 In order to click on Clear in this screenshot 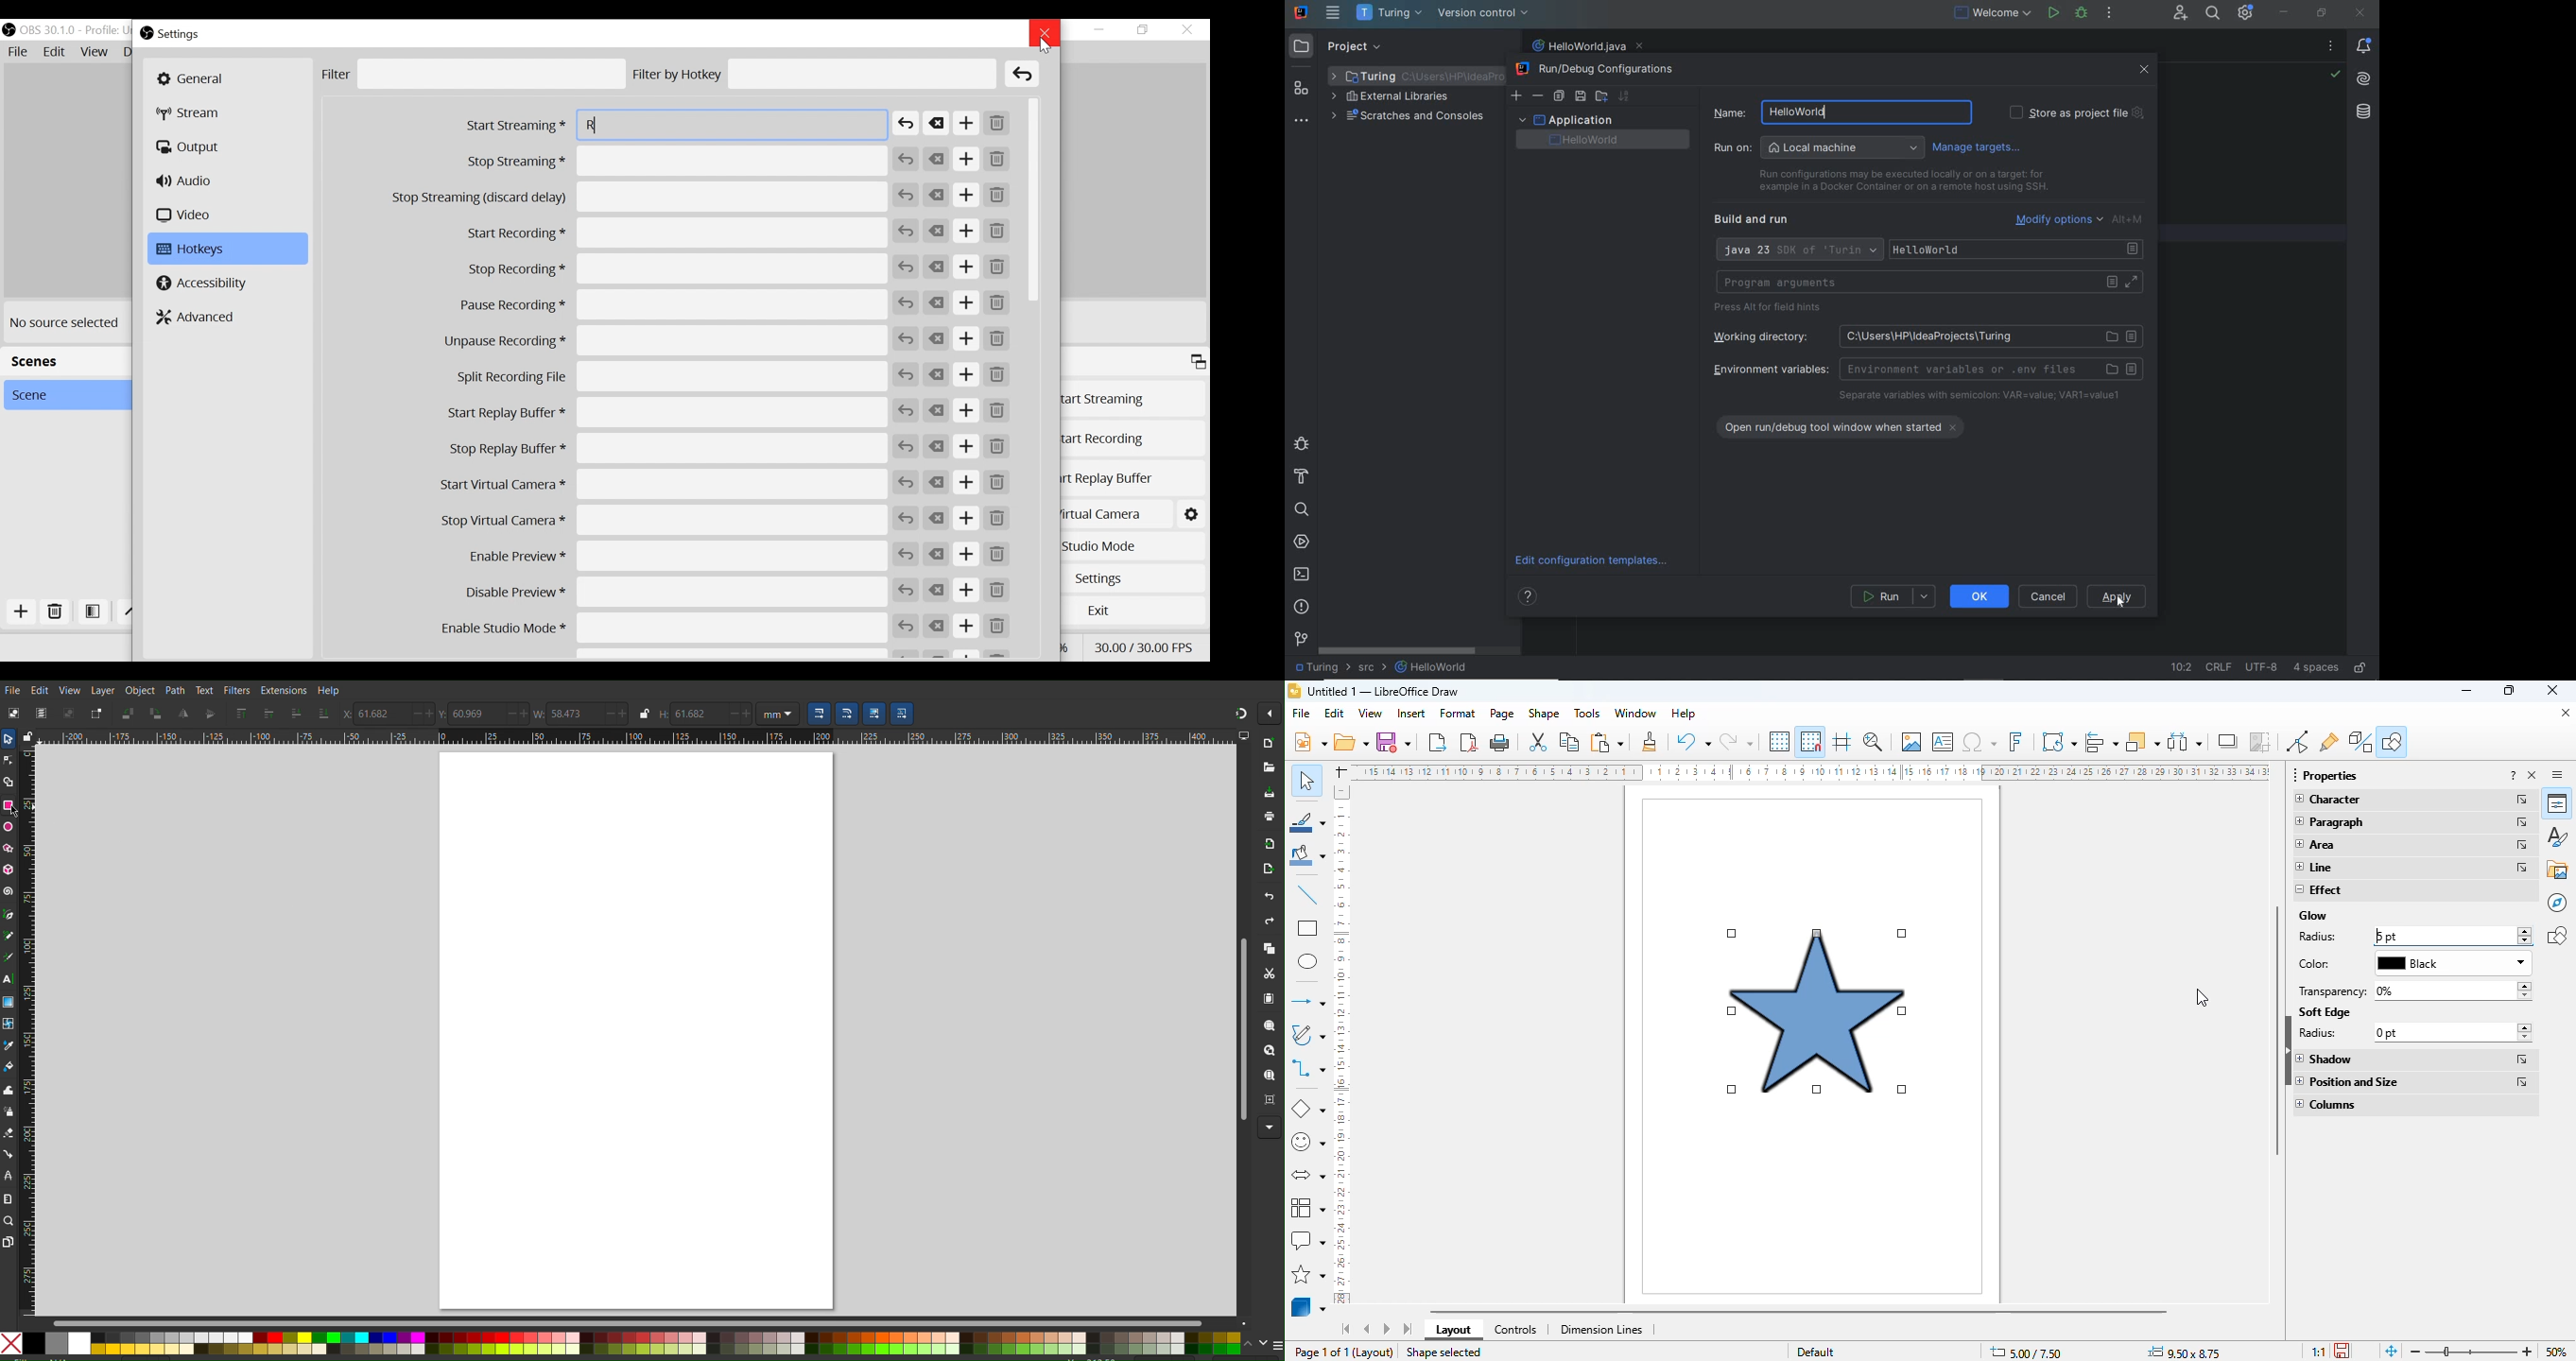, I will do `click(936, 445)`.